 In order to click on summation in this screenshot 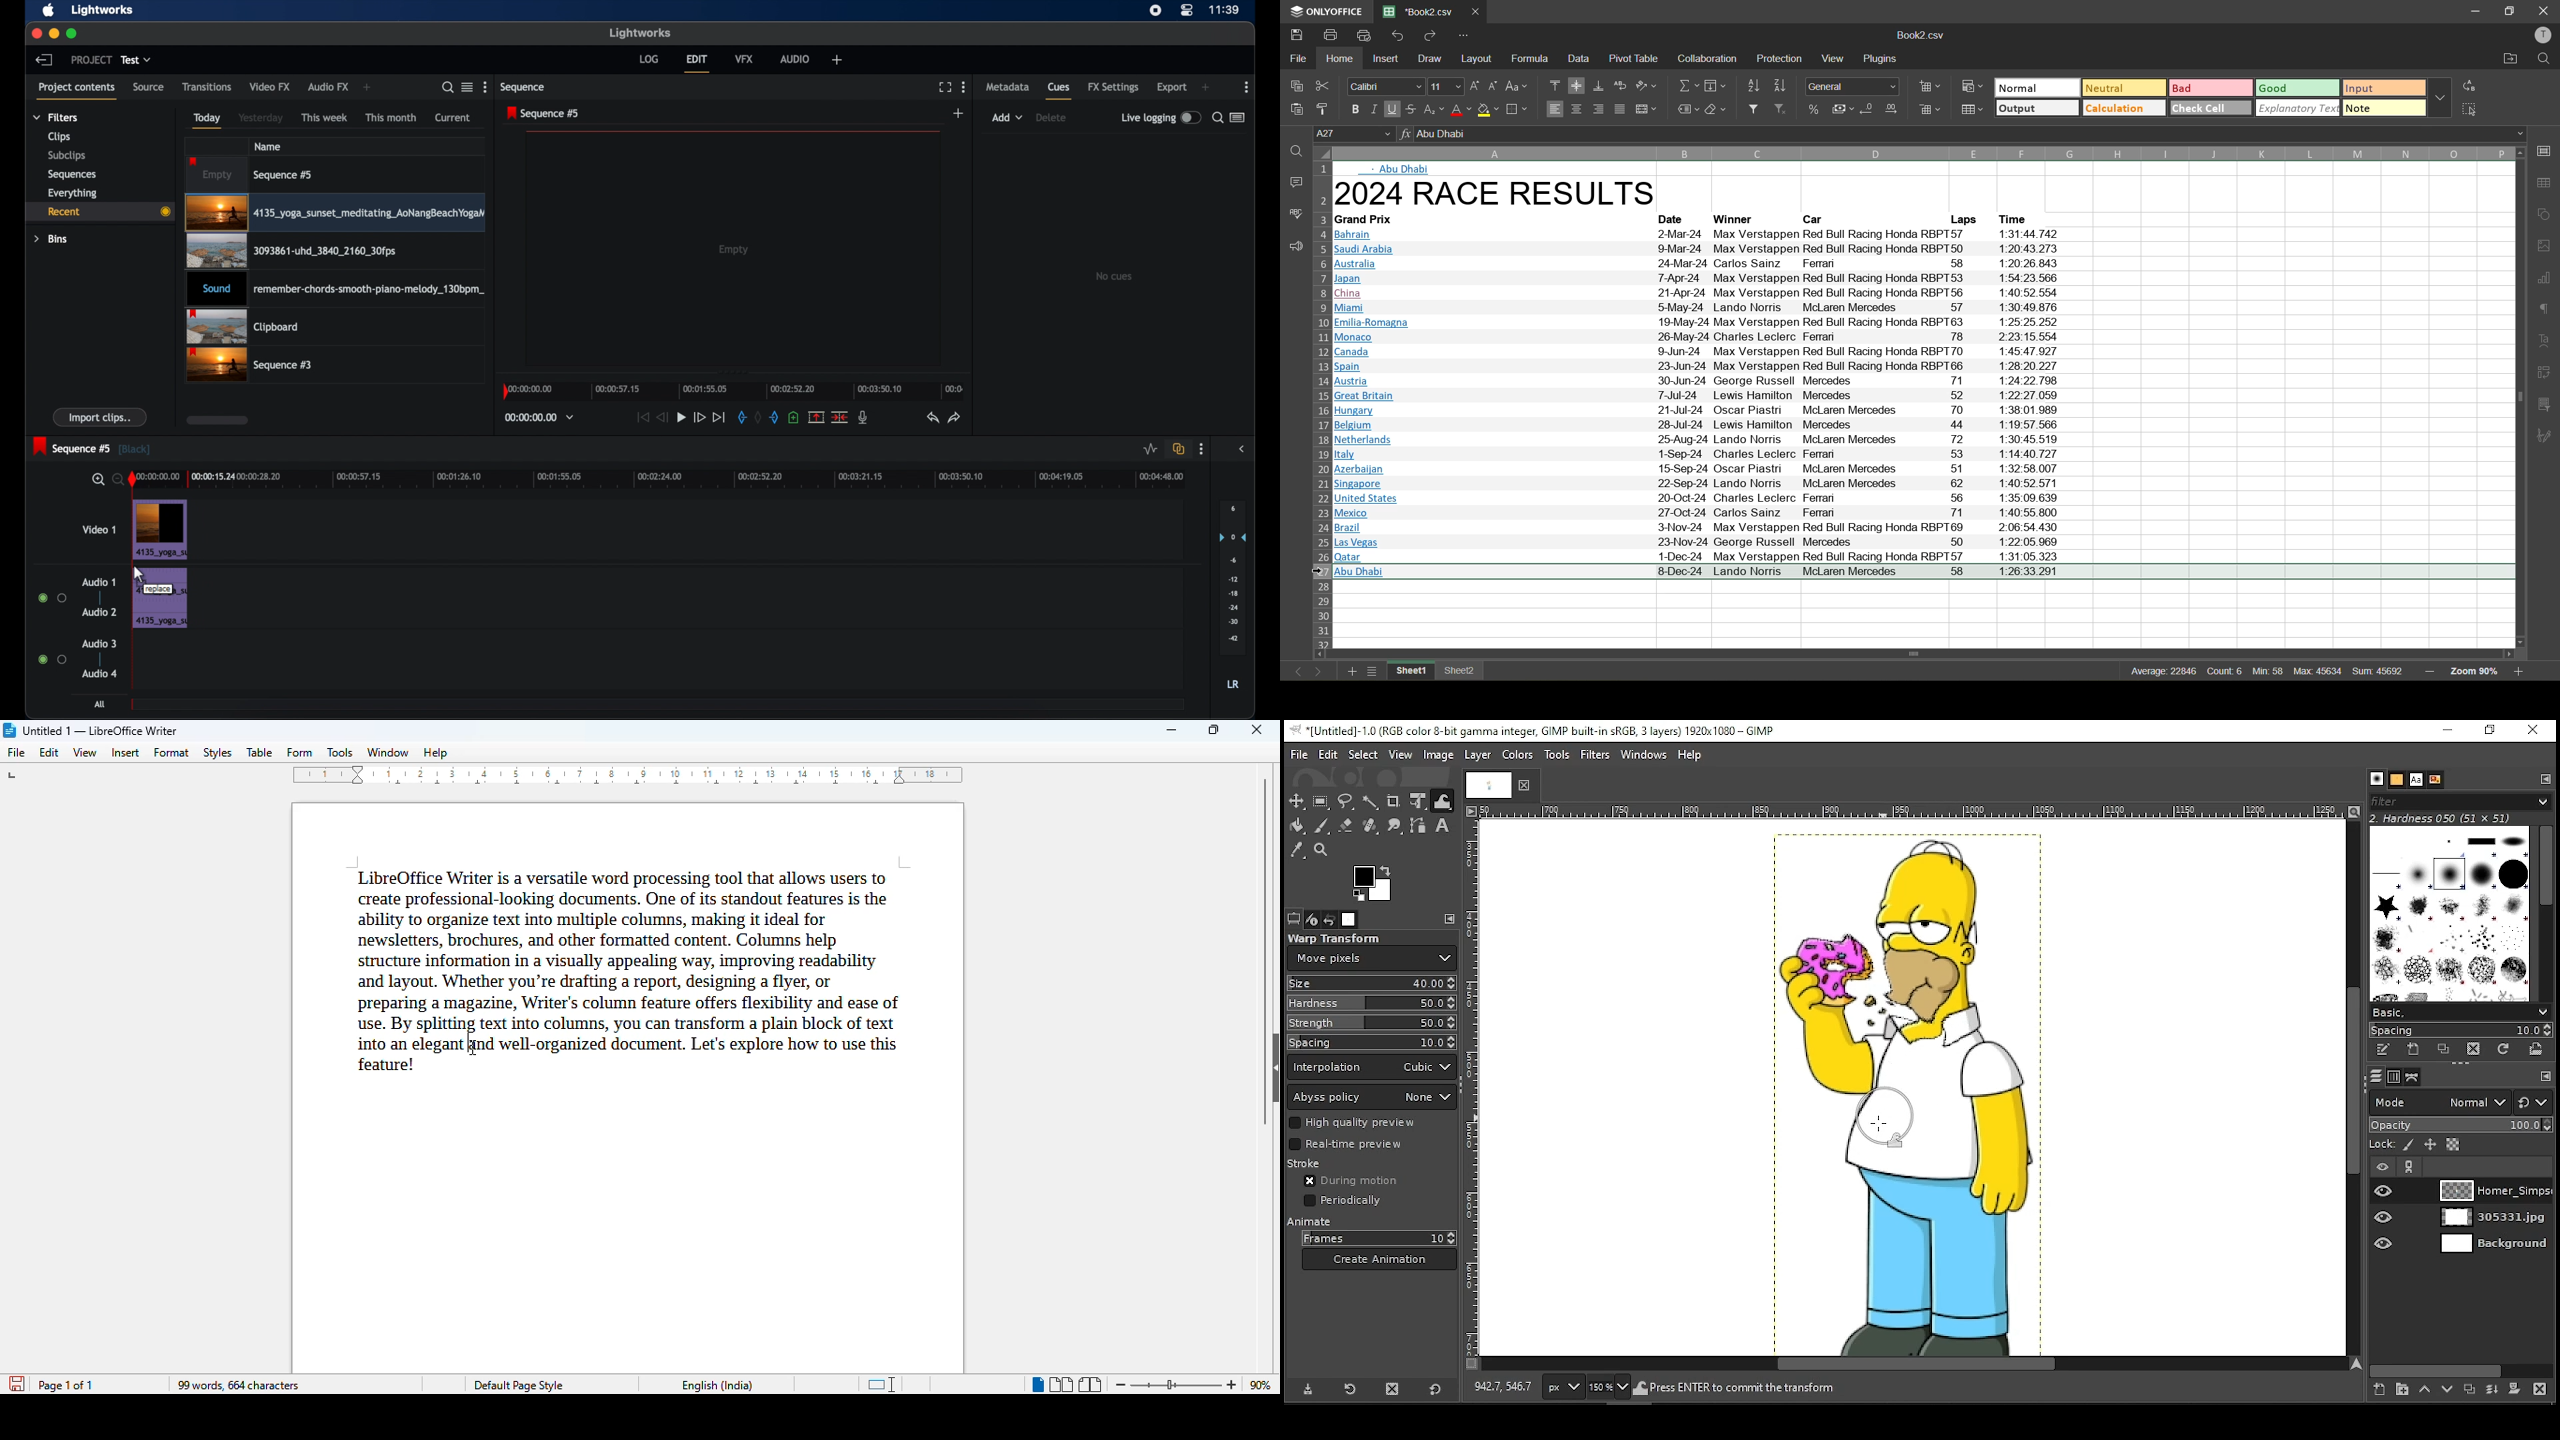, I will do `click(1688, 85)`.